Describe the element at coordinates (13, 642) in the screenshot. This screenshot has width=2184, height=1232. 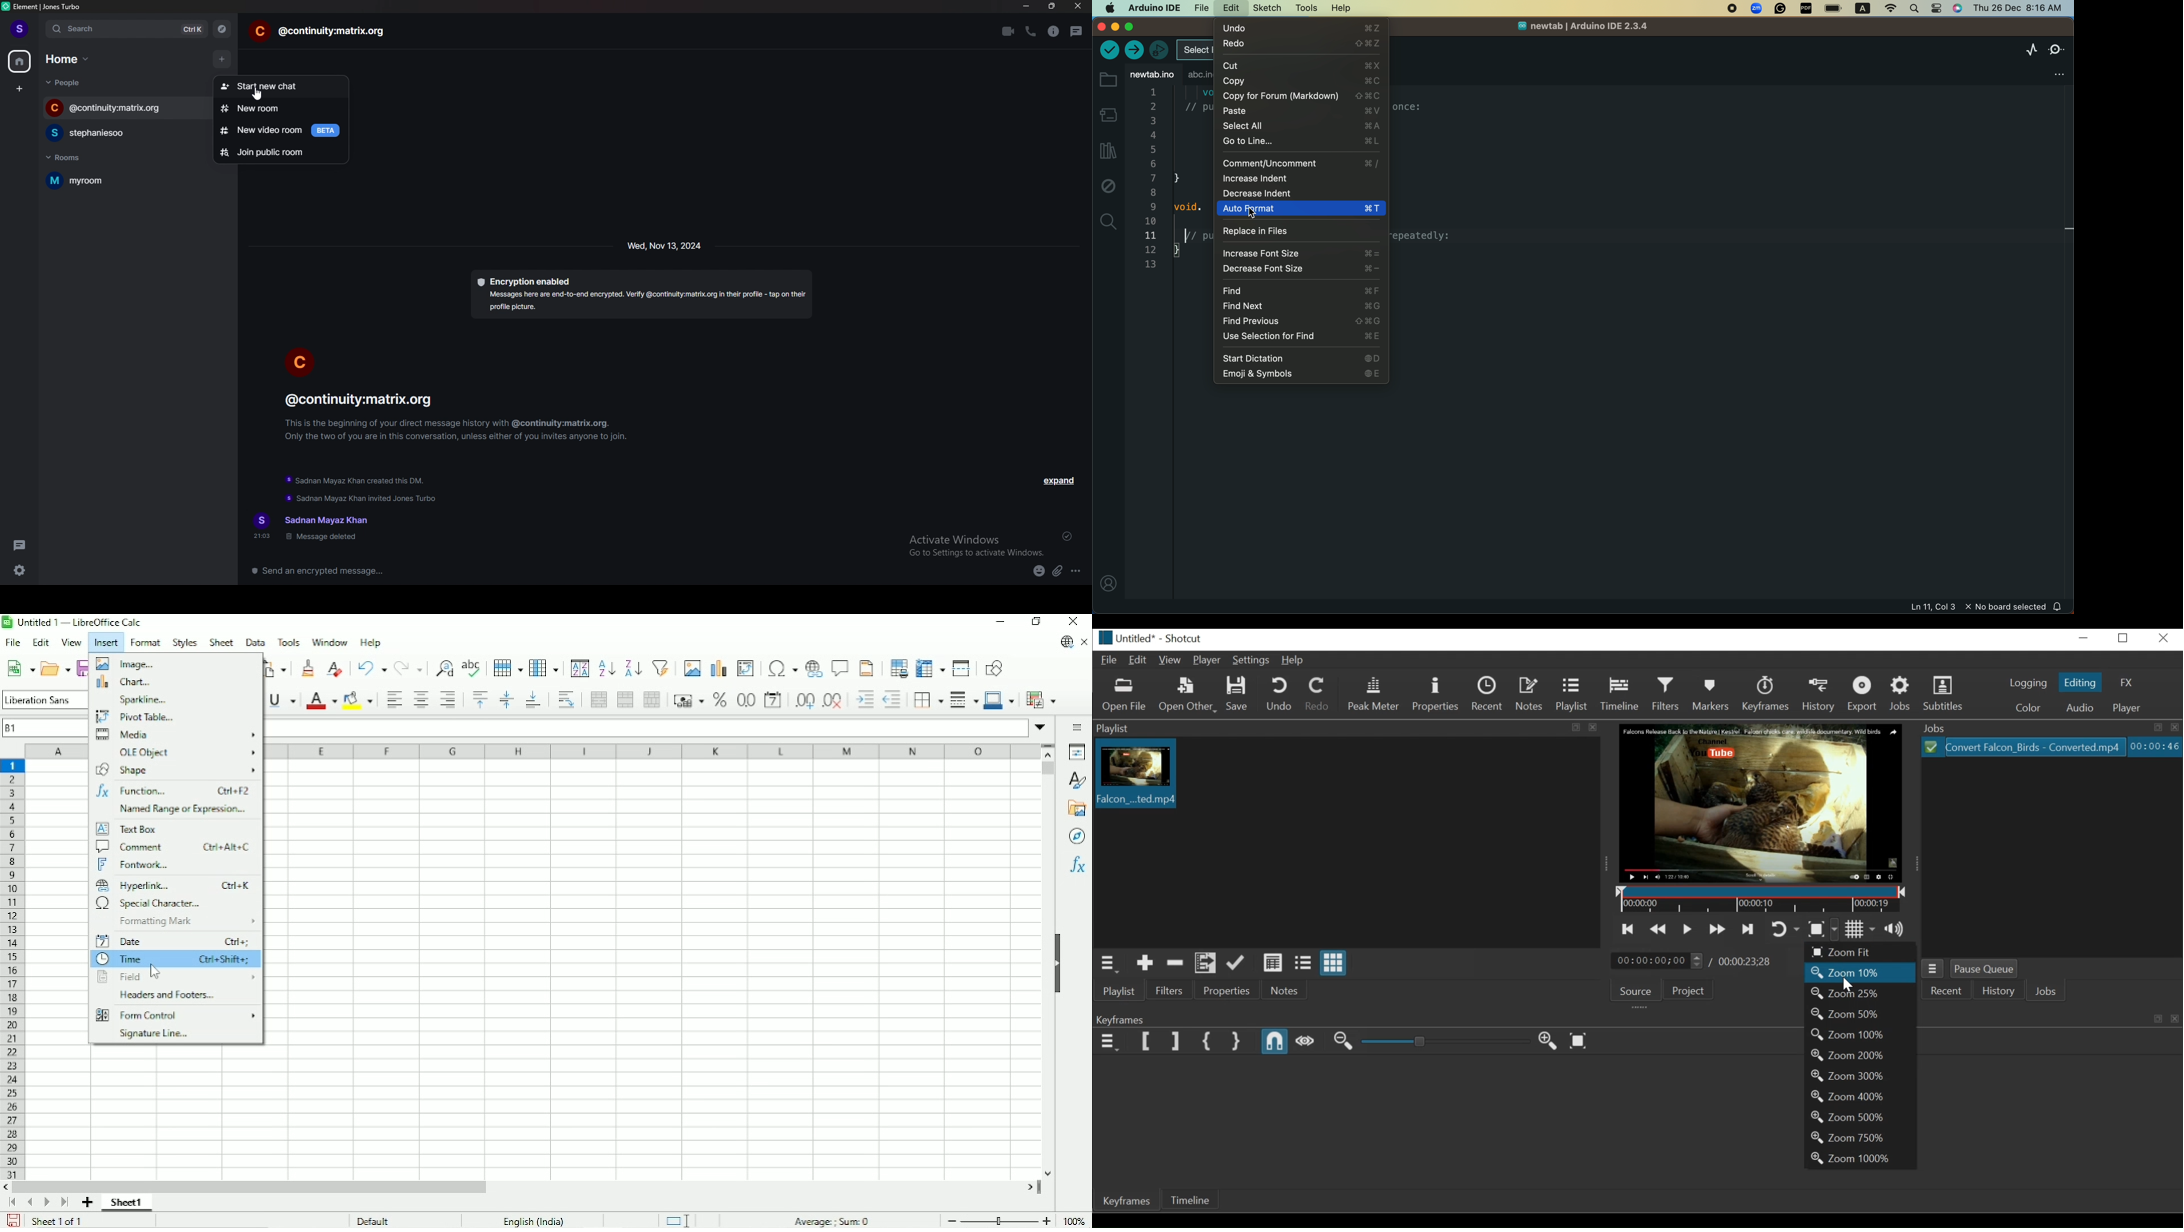
I see `File` at that location.